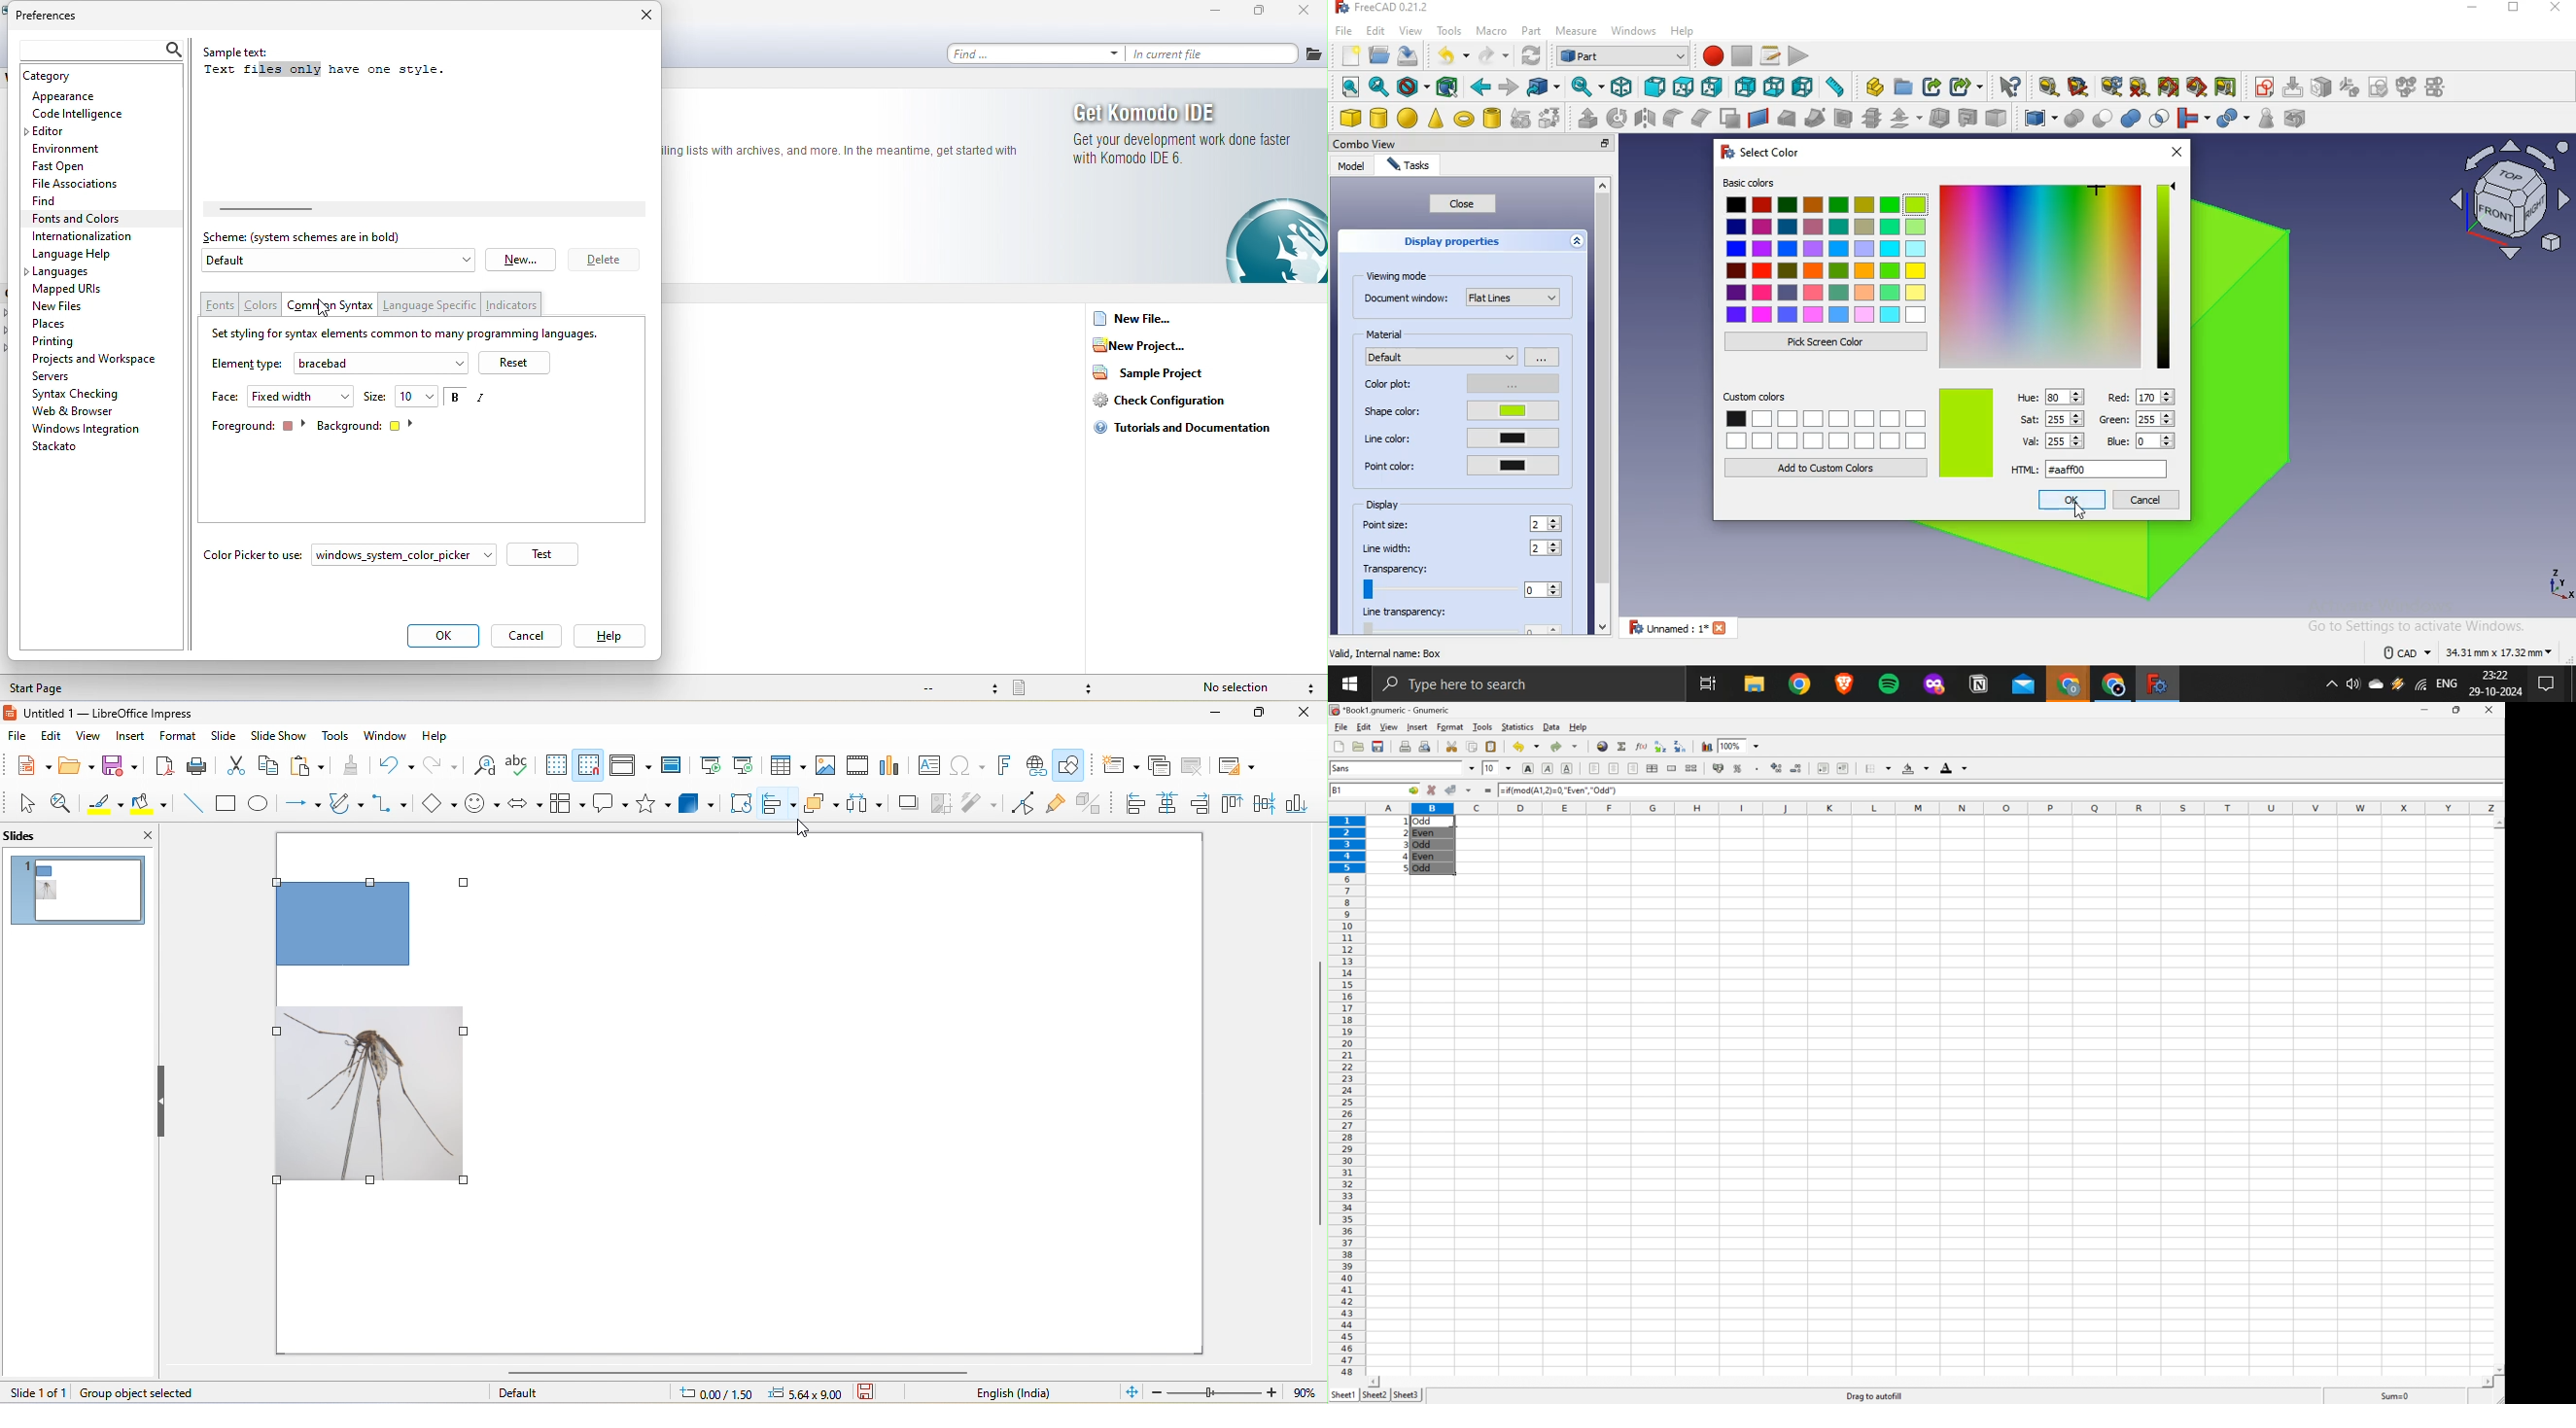  Describe the element at coordinates (2458, 708) in the screenshot. I see `Restore Down` at that location.